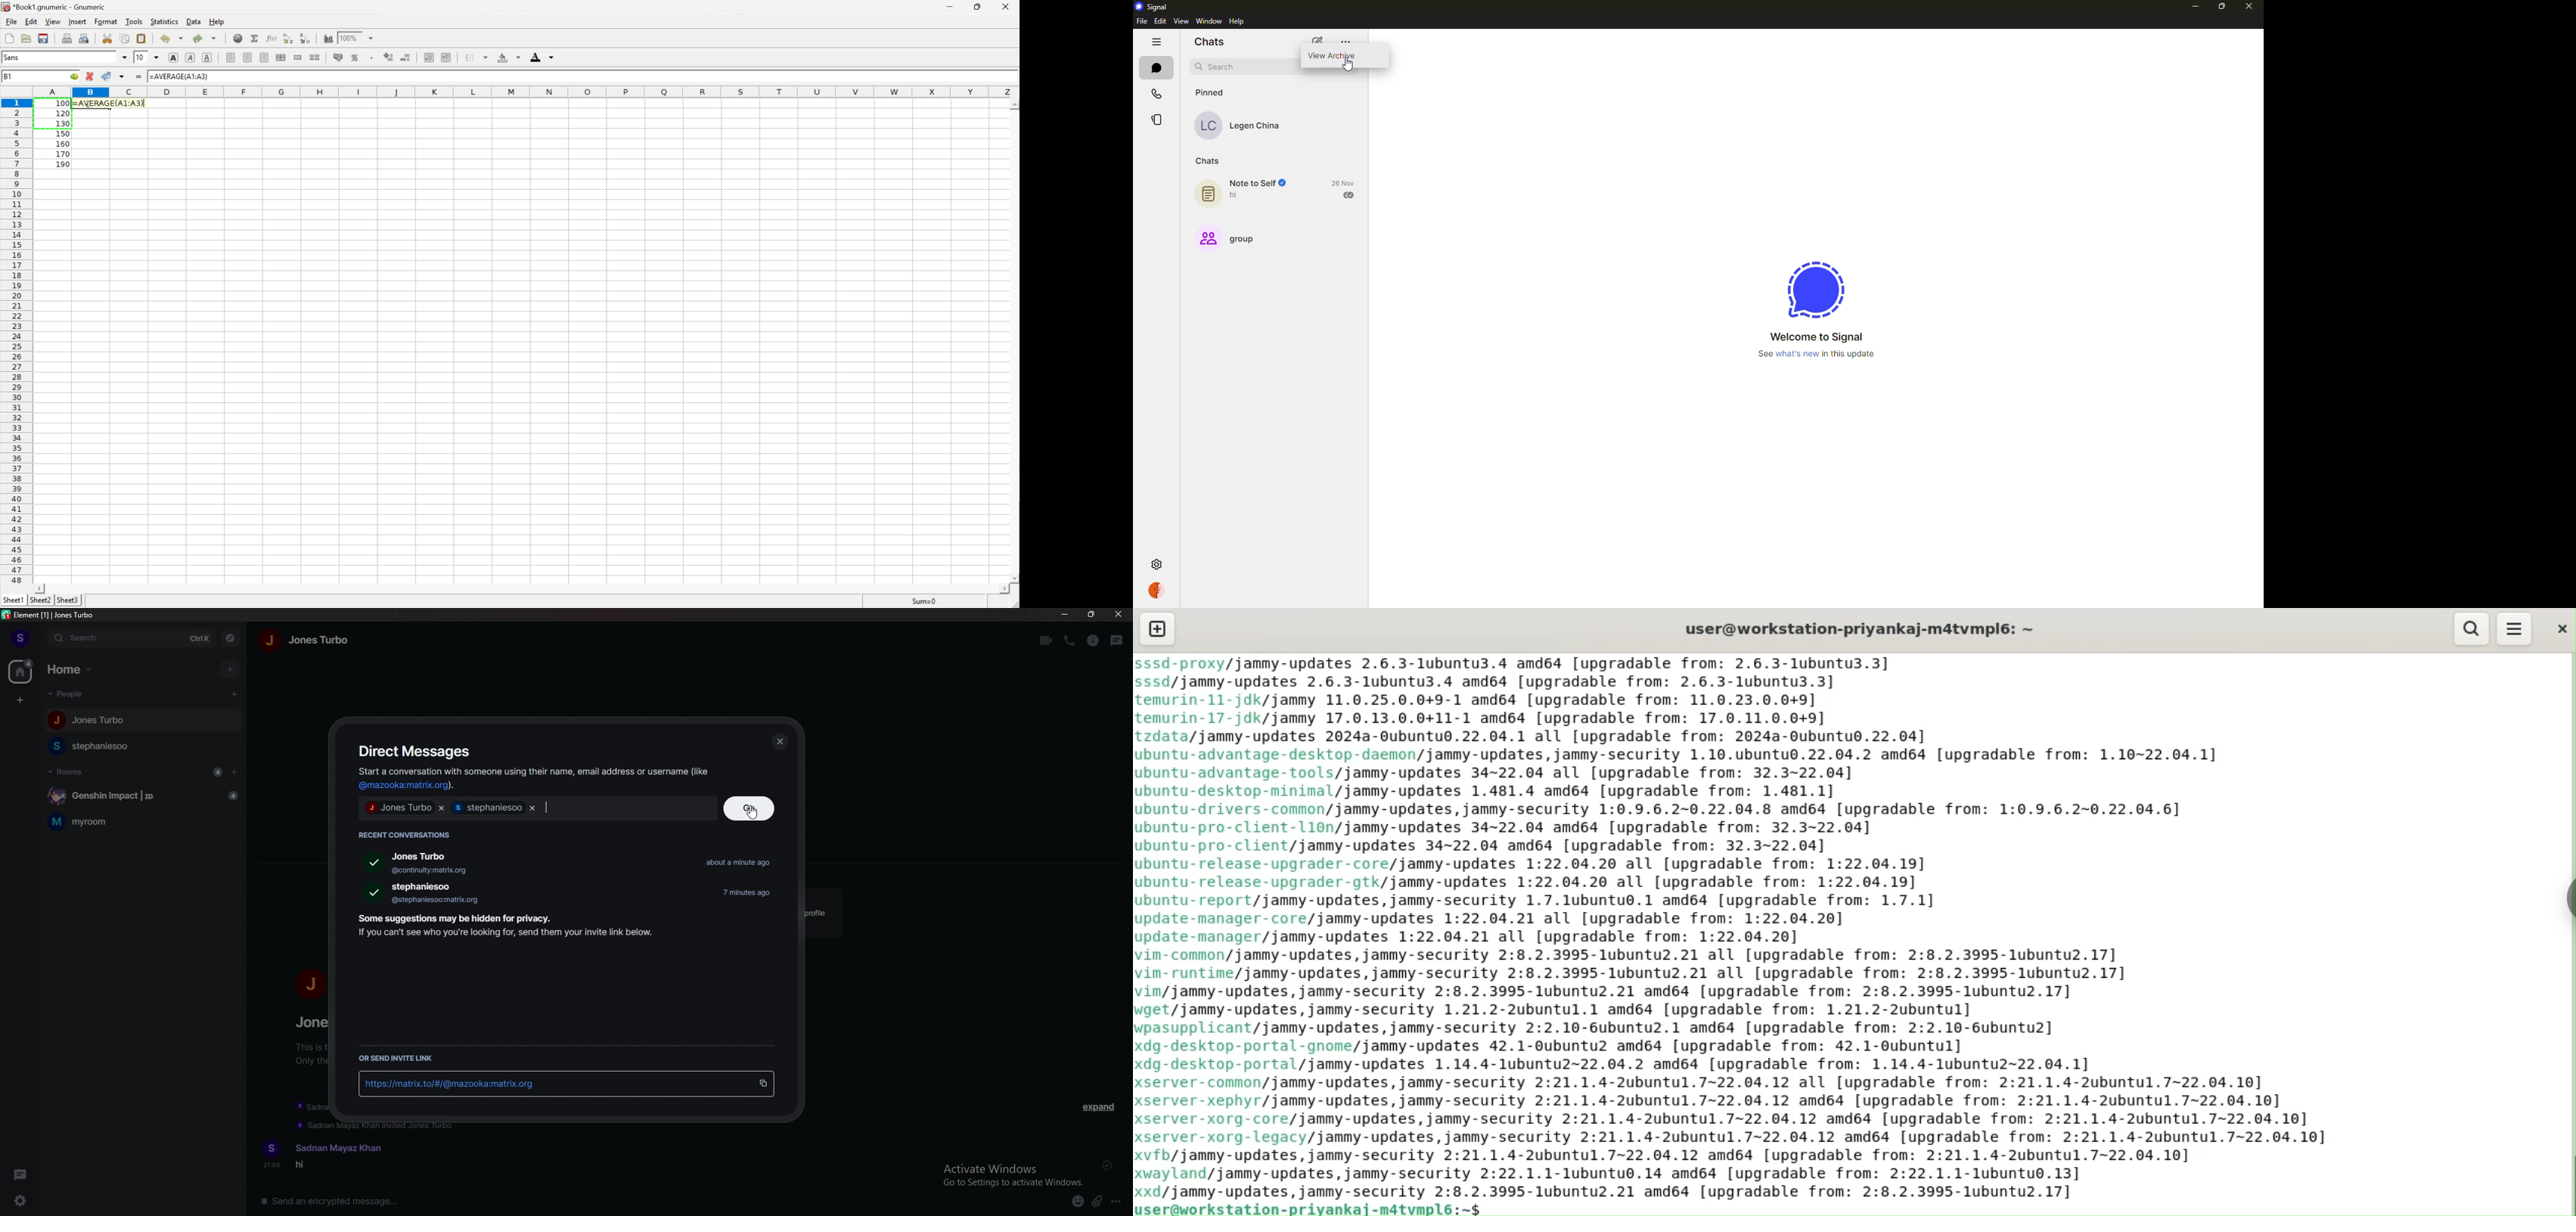 The height and width of the screenshot is (1232, 2576). I want to click on 190, so click(63, 164).